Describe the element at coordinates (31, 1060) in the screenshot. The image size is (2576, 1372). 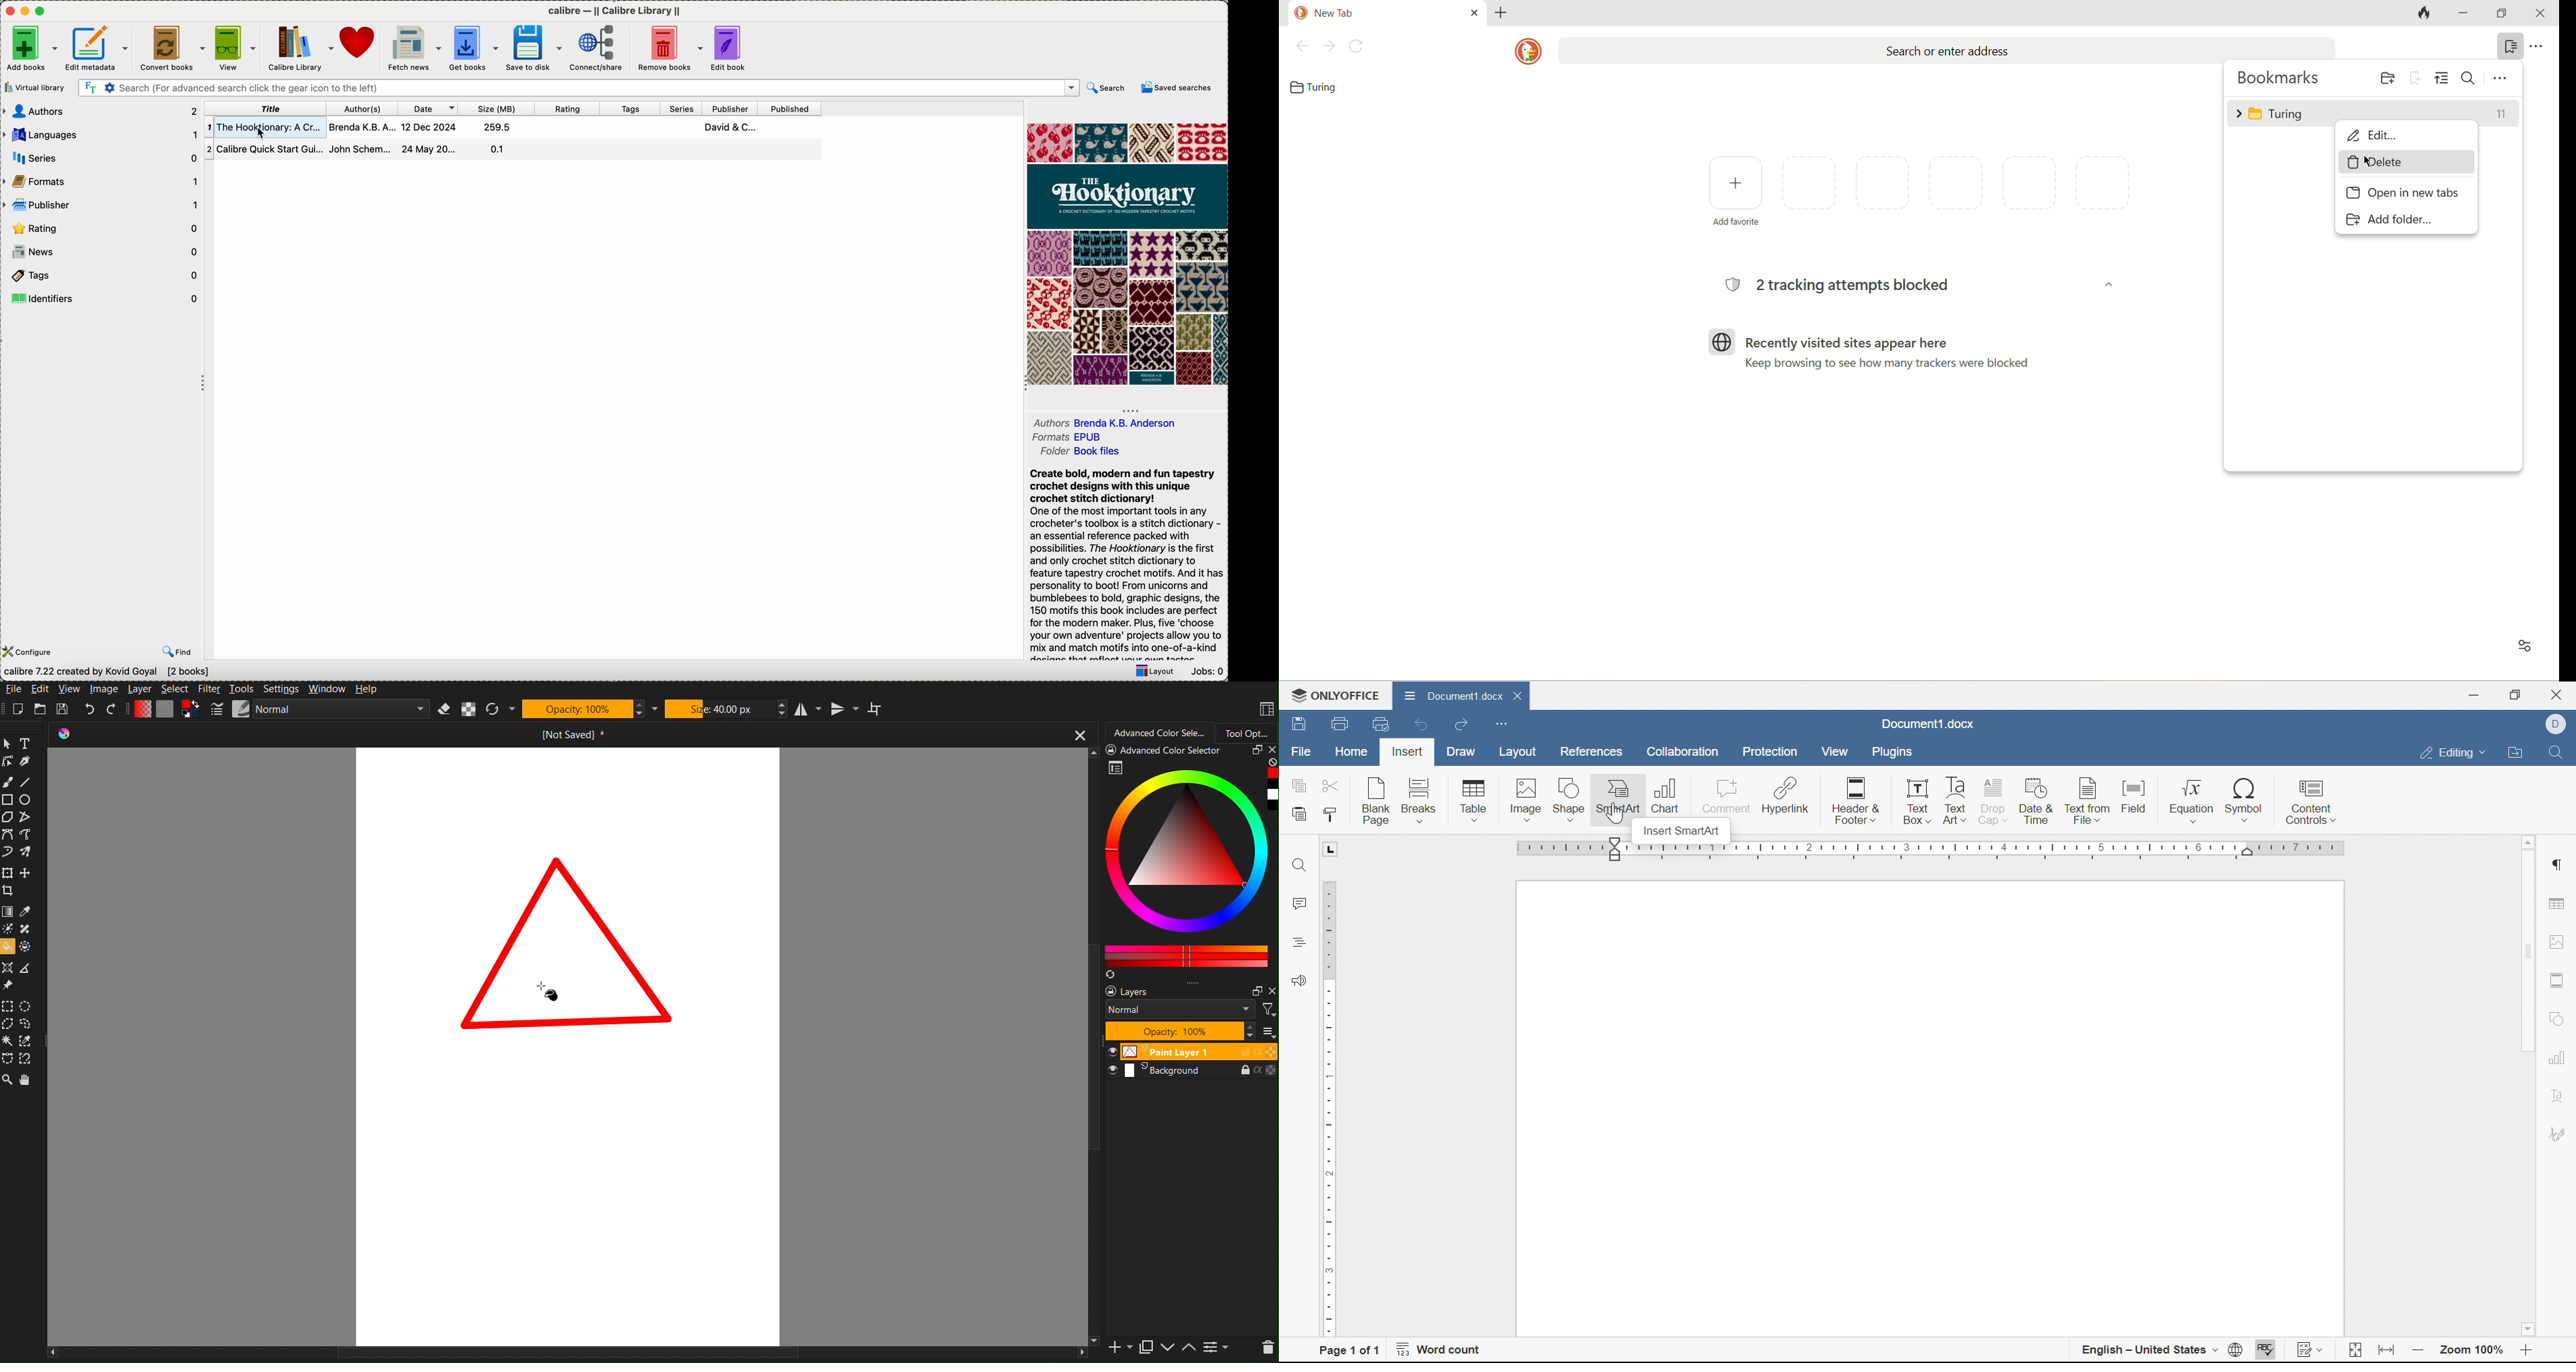
I see `magnetic curve Selection Tools` at that location.